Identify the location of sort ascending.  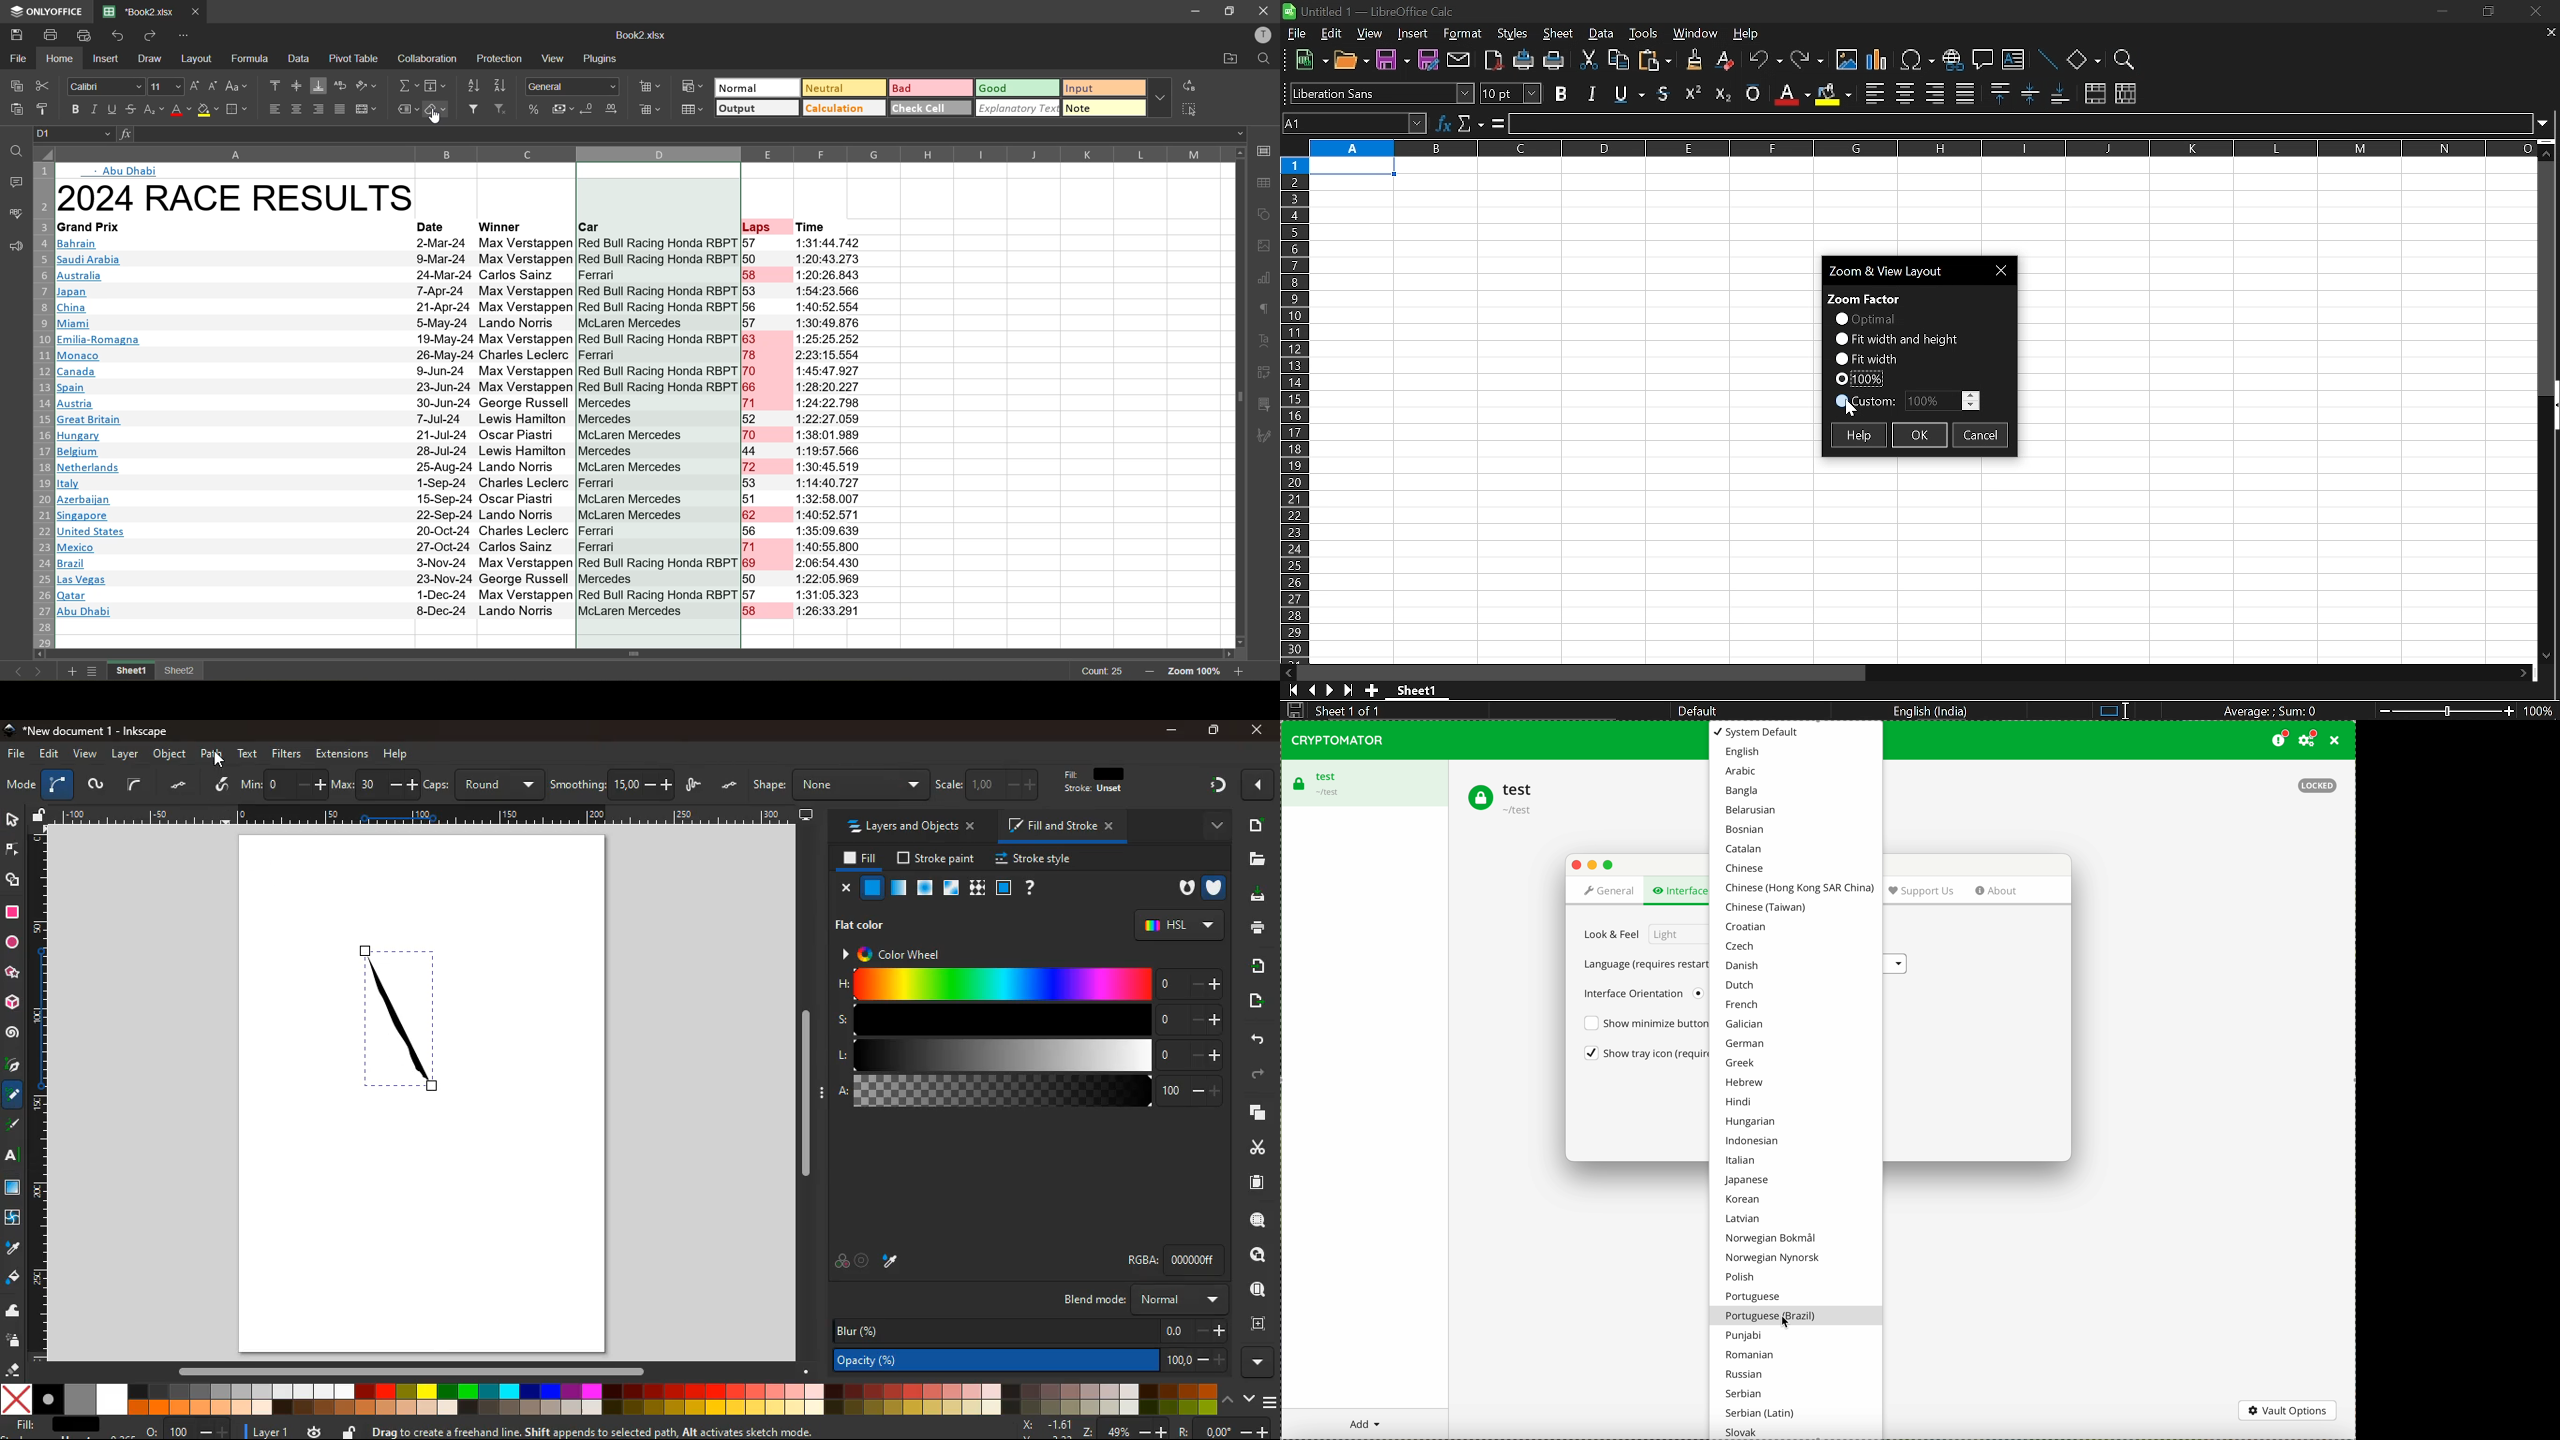
(475, 87).